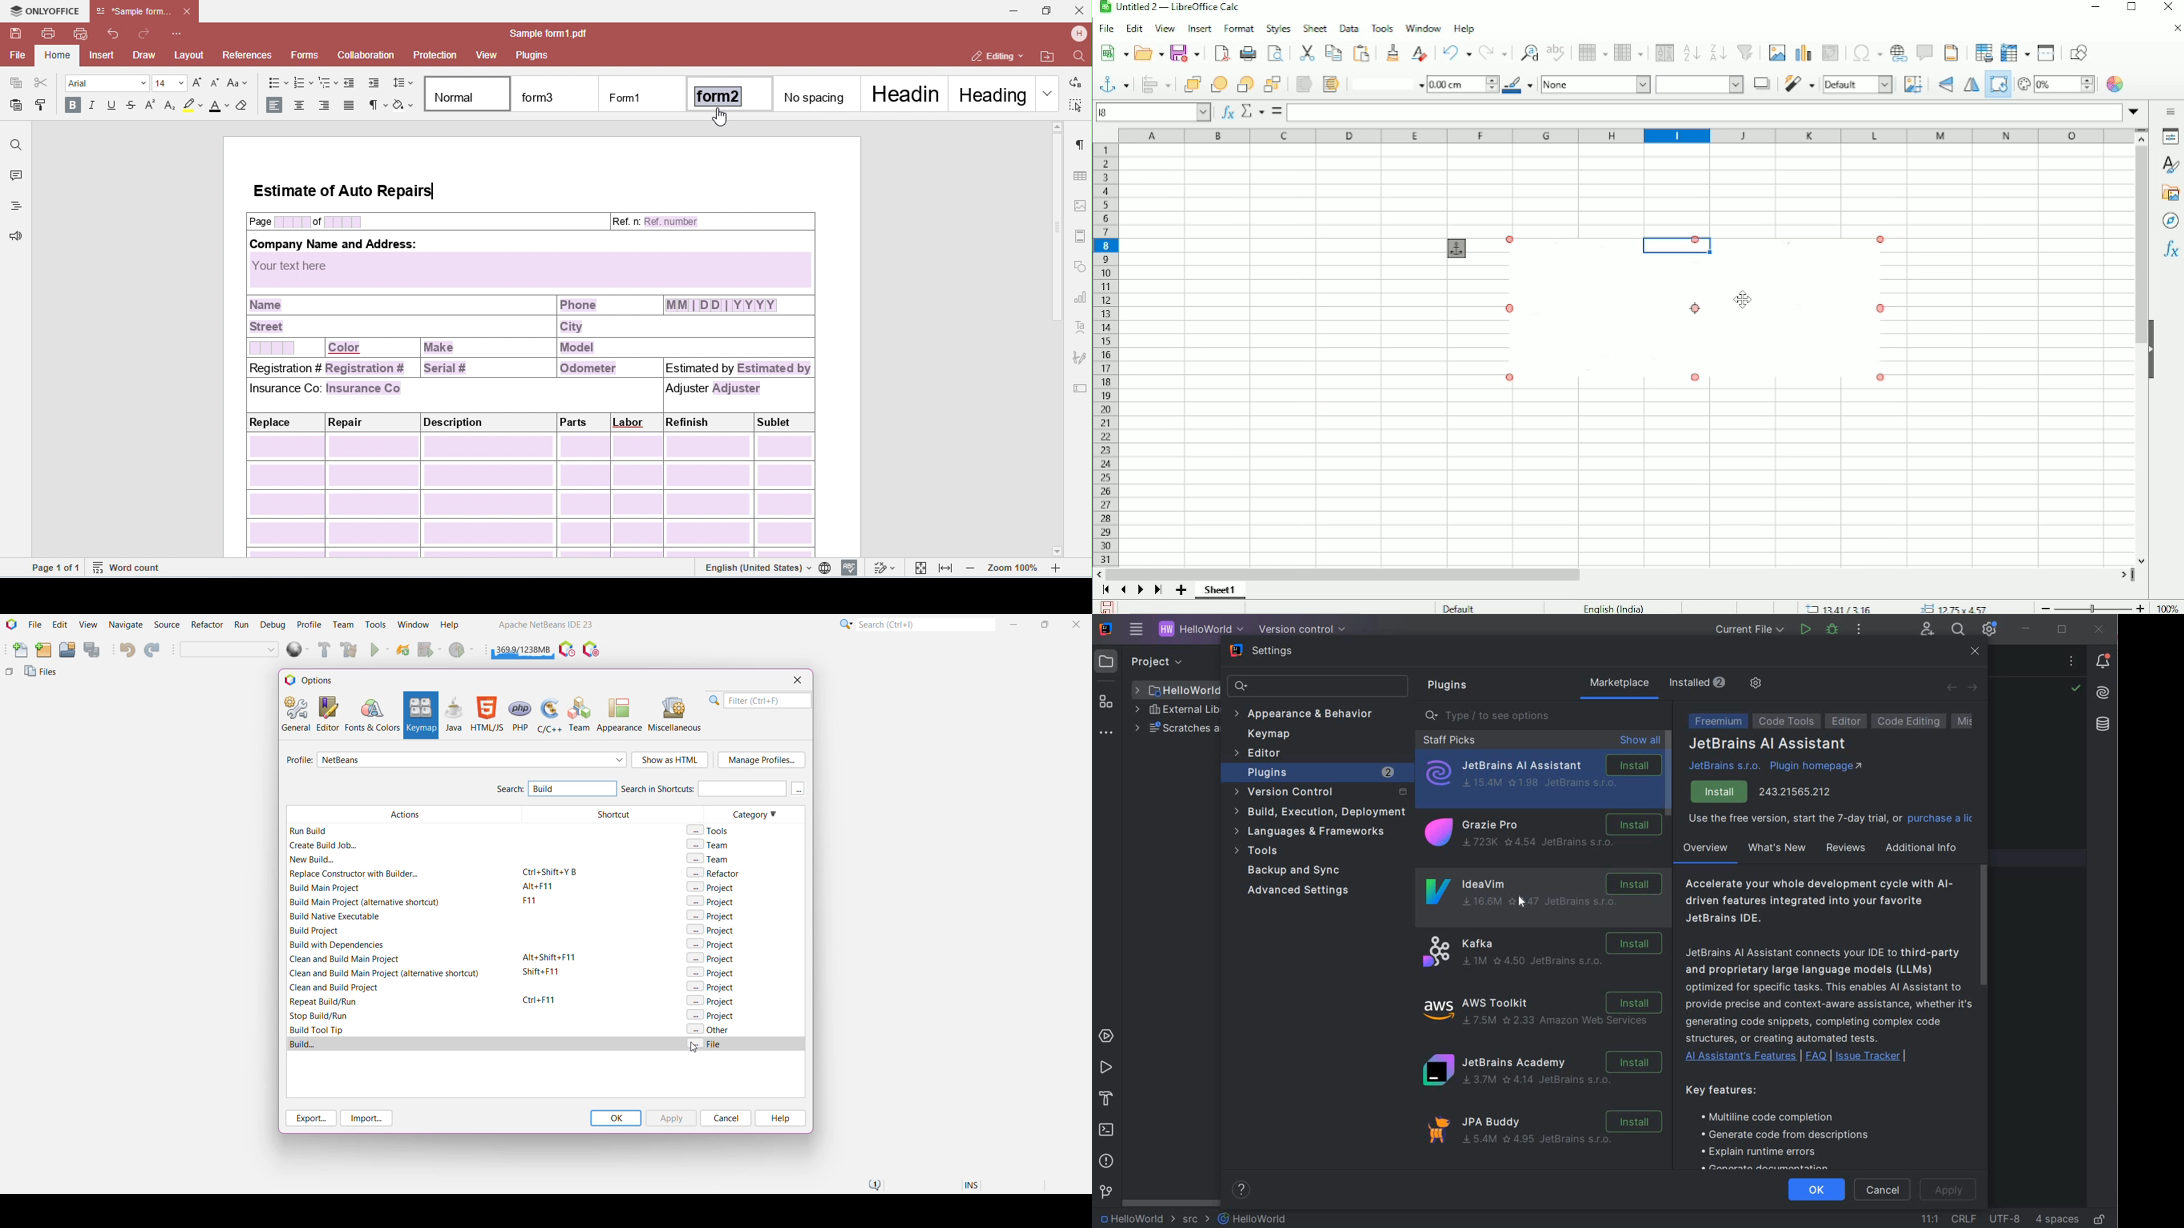 Image resolution: width=2184 pixels, height=1232 pixels. What do you see at coordinates (2167, 605) in the screenshot?
I see `100%` at bounding box center [2167, 605].